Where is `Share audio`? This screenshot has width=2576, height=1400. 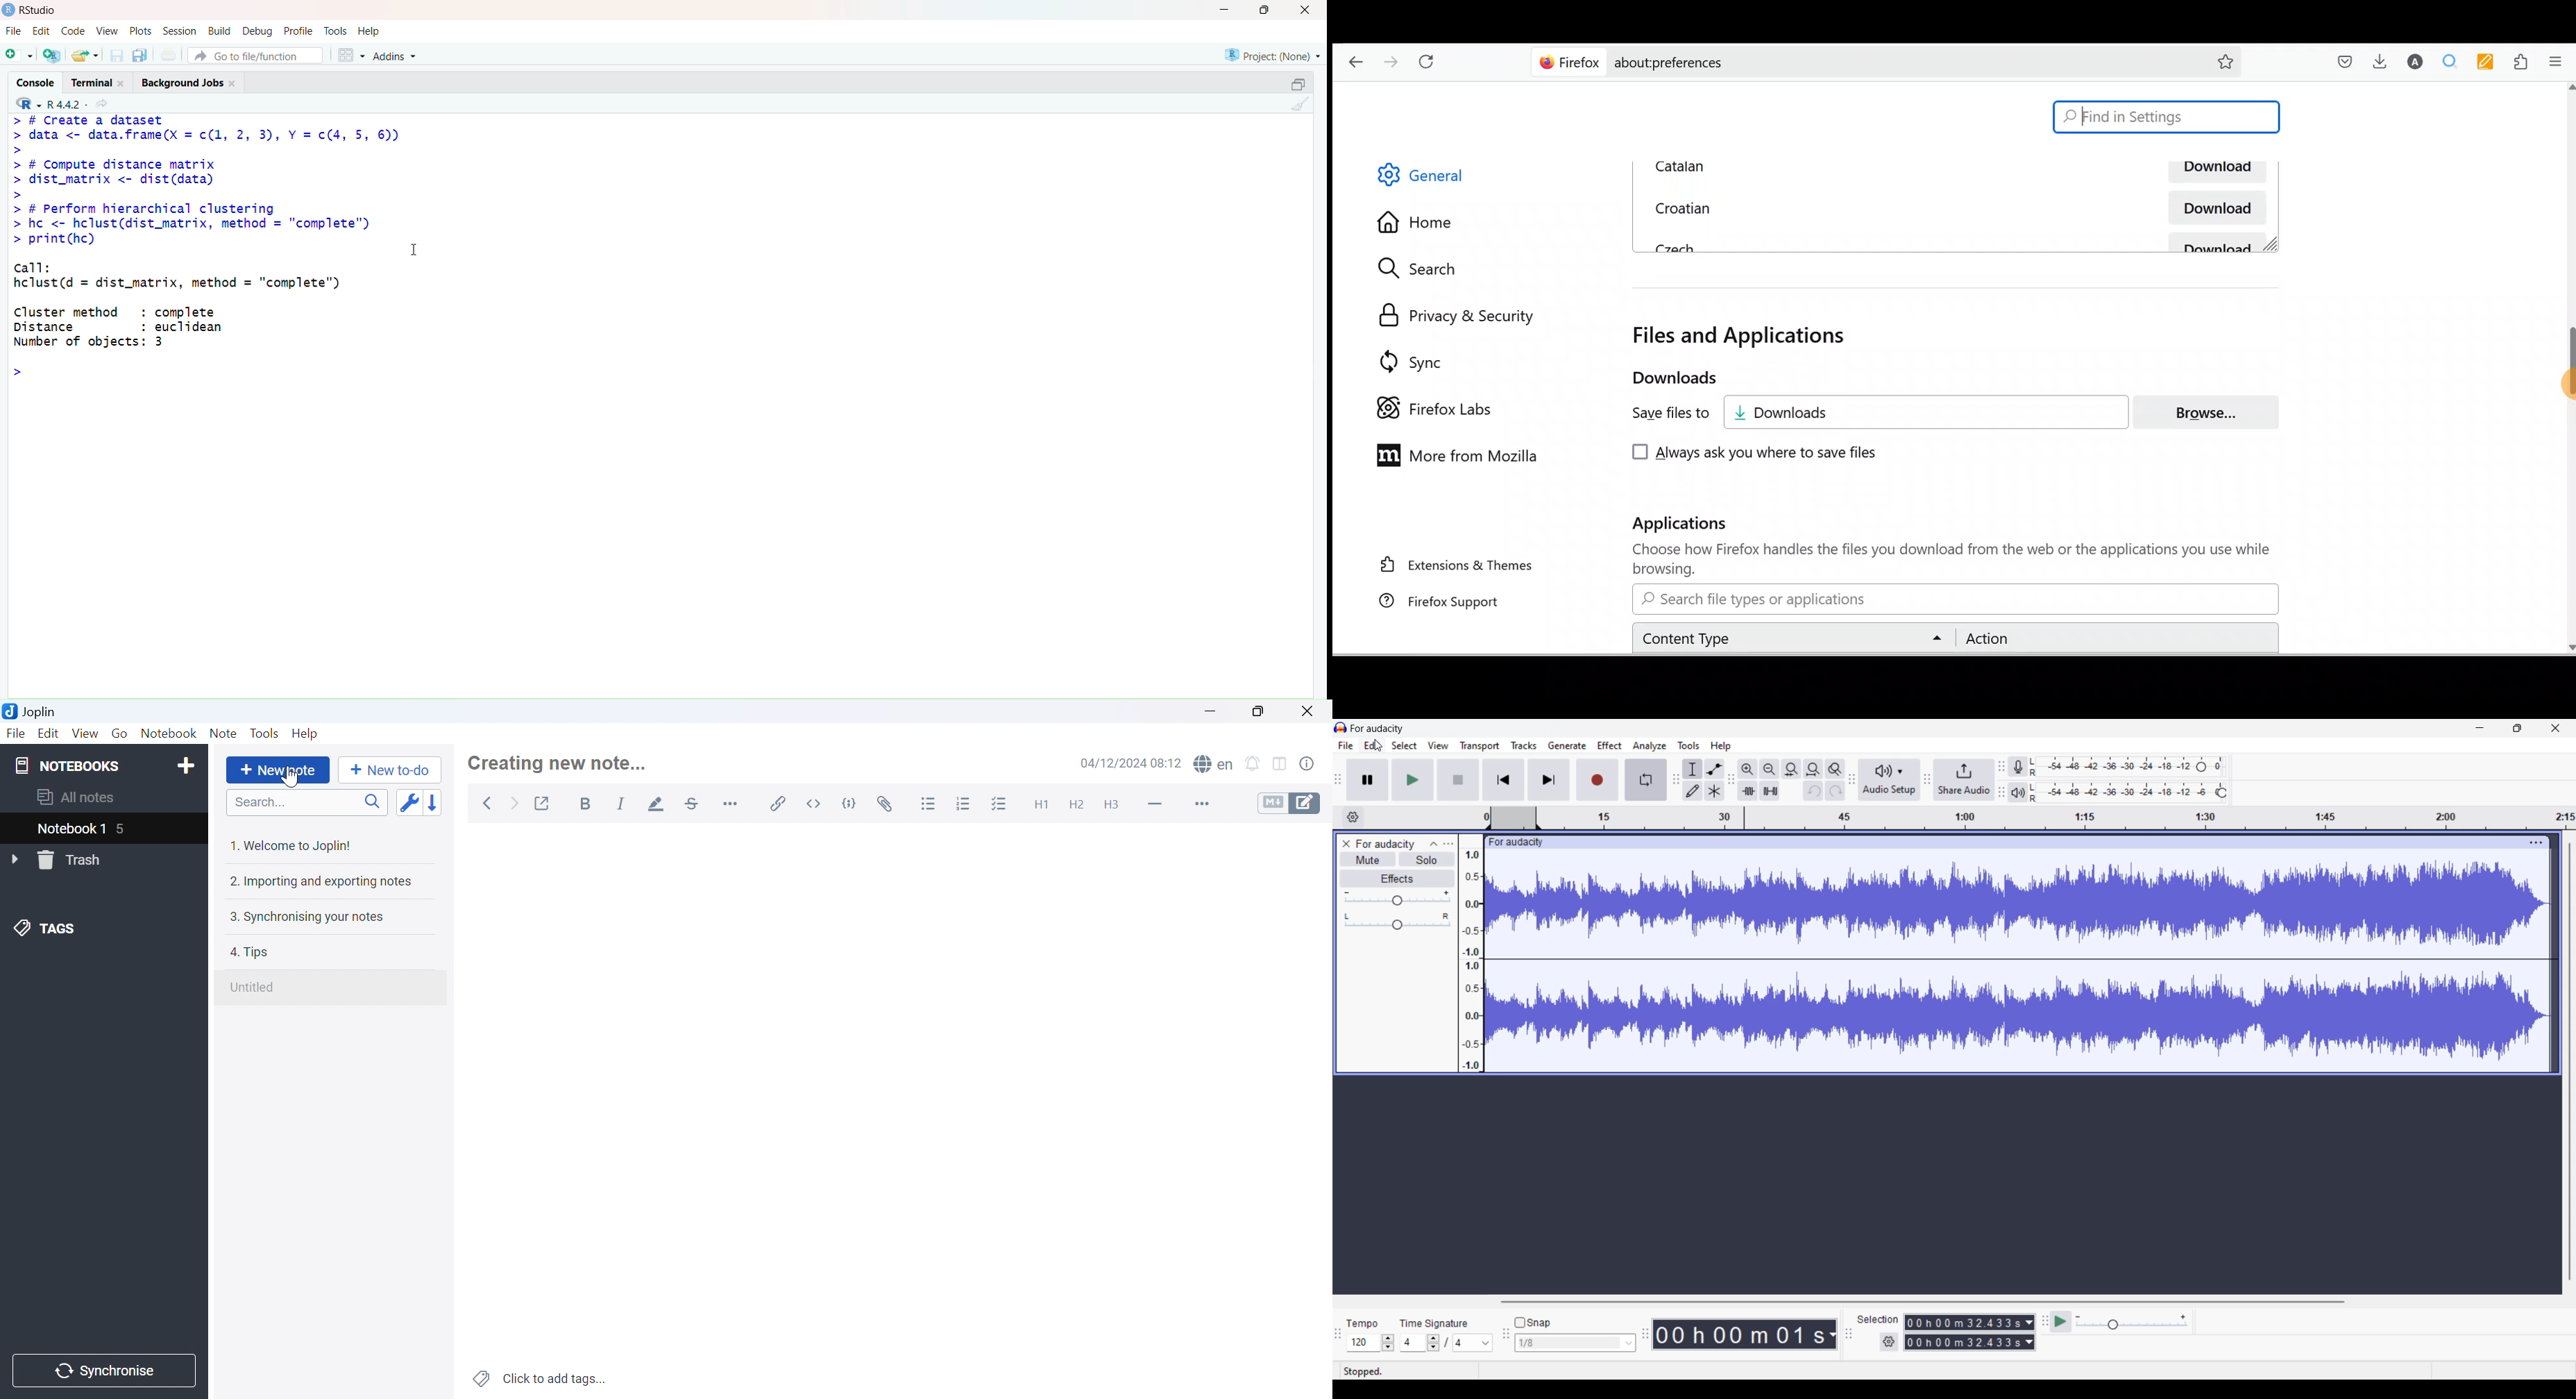 Share audio is located at coordinates (1965, 779).